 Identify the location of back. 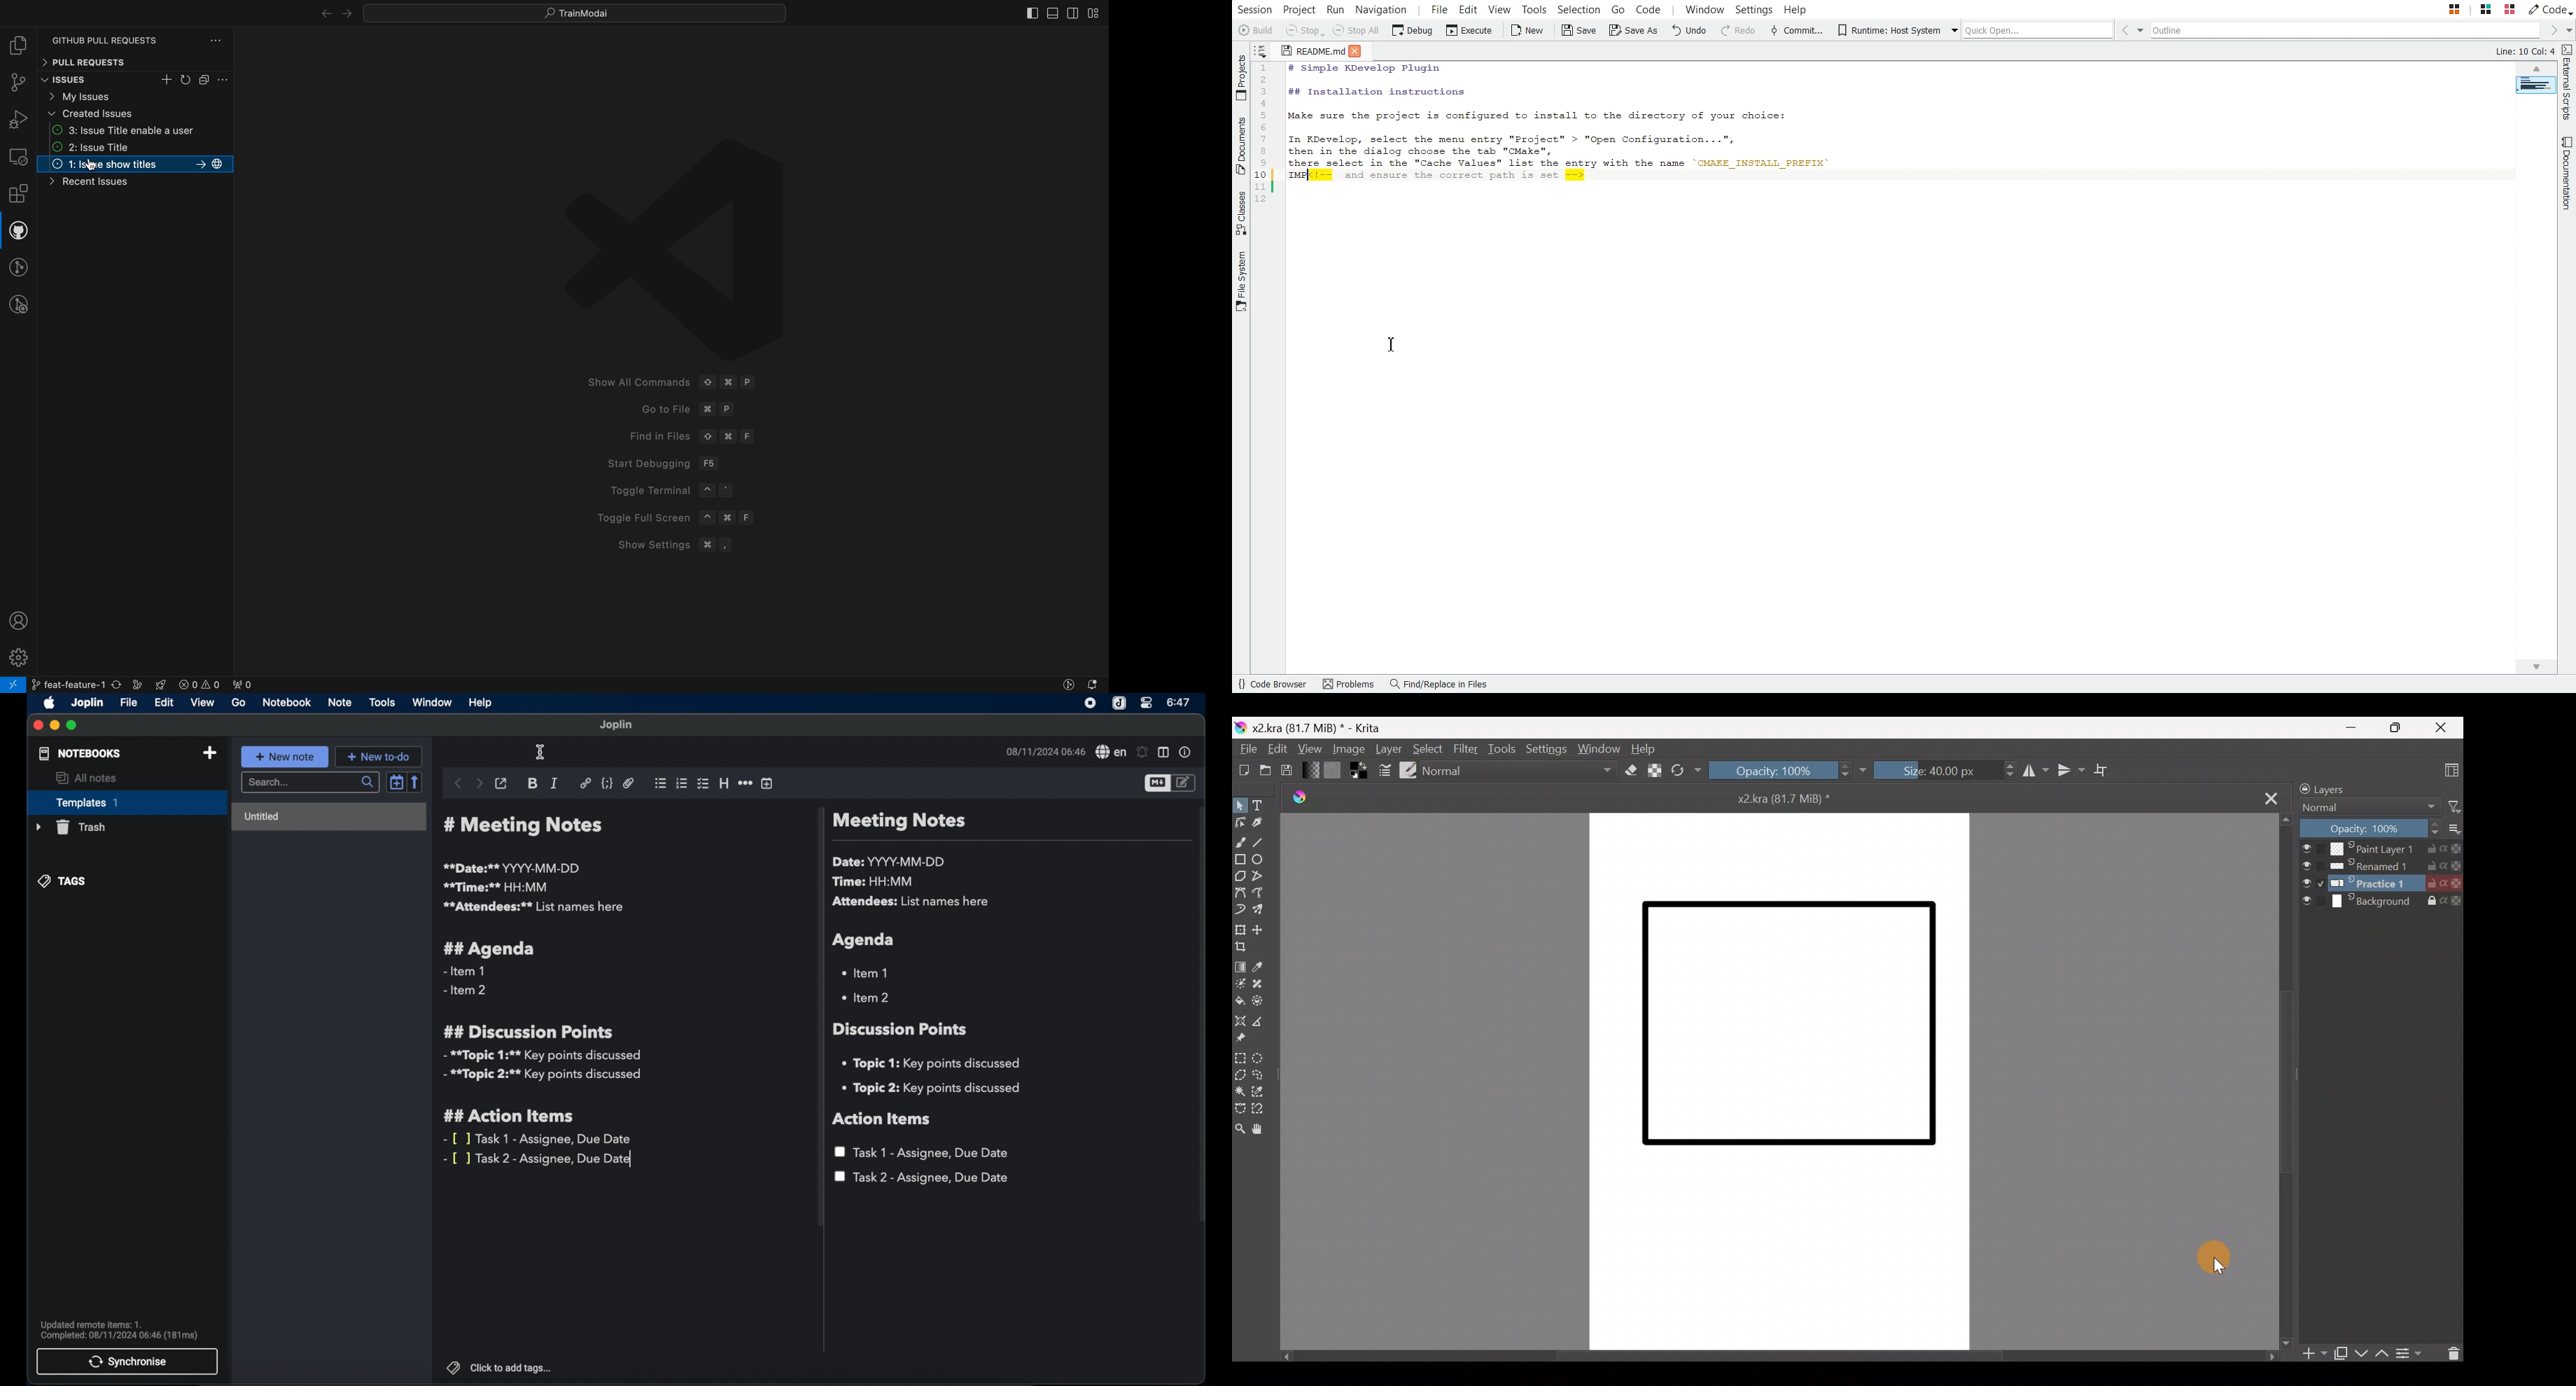
(456, 783).